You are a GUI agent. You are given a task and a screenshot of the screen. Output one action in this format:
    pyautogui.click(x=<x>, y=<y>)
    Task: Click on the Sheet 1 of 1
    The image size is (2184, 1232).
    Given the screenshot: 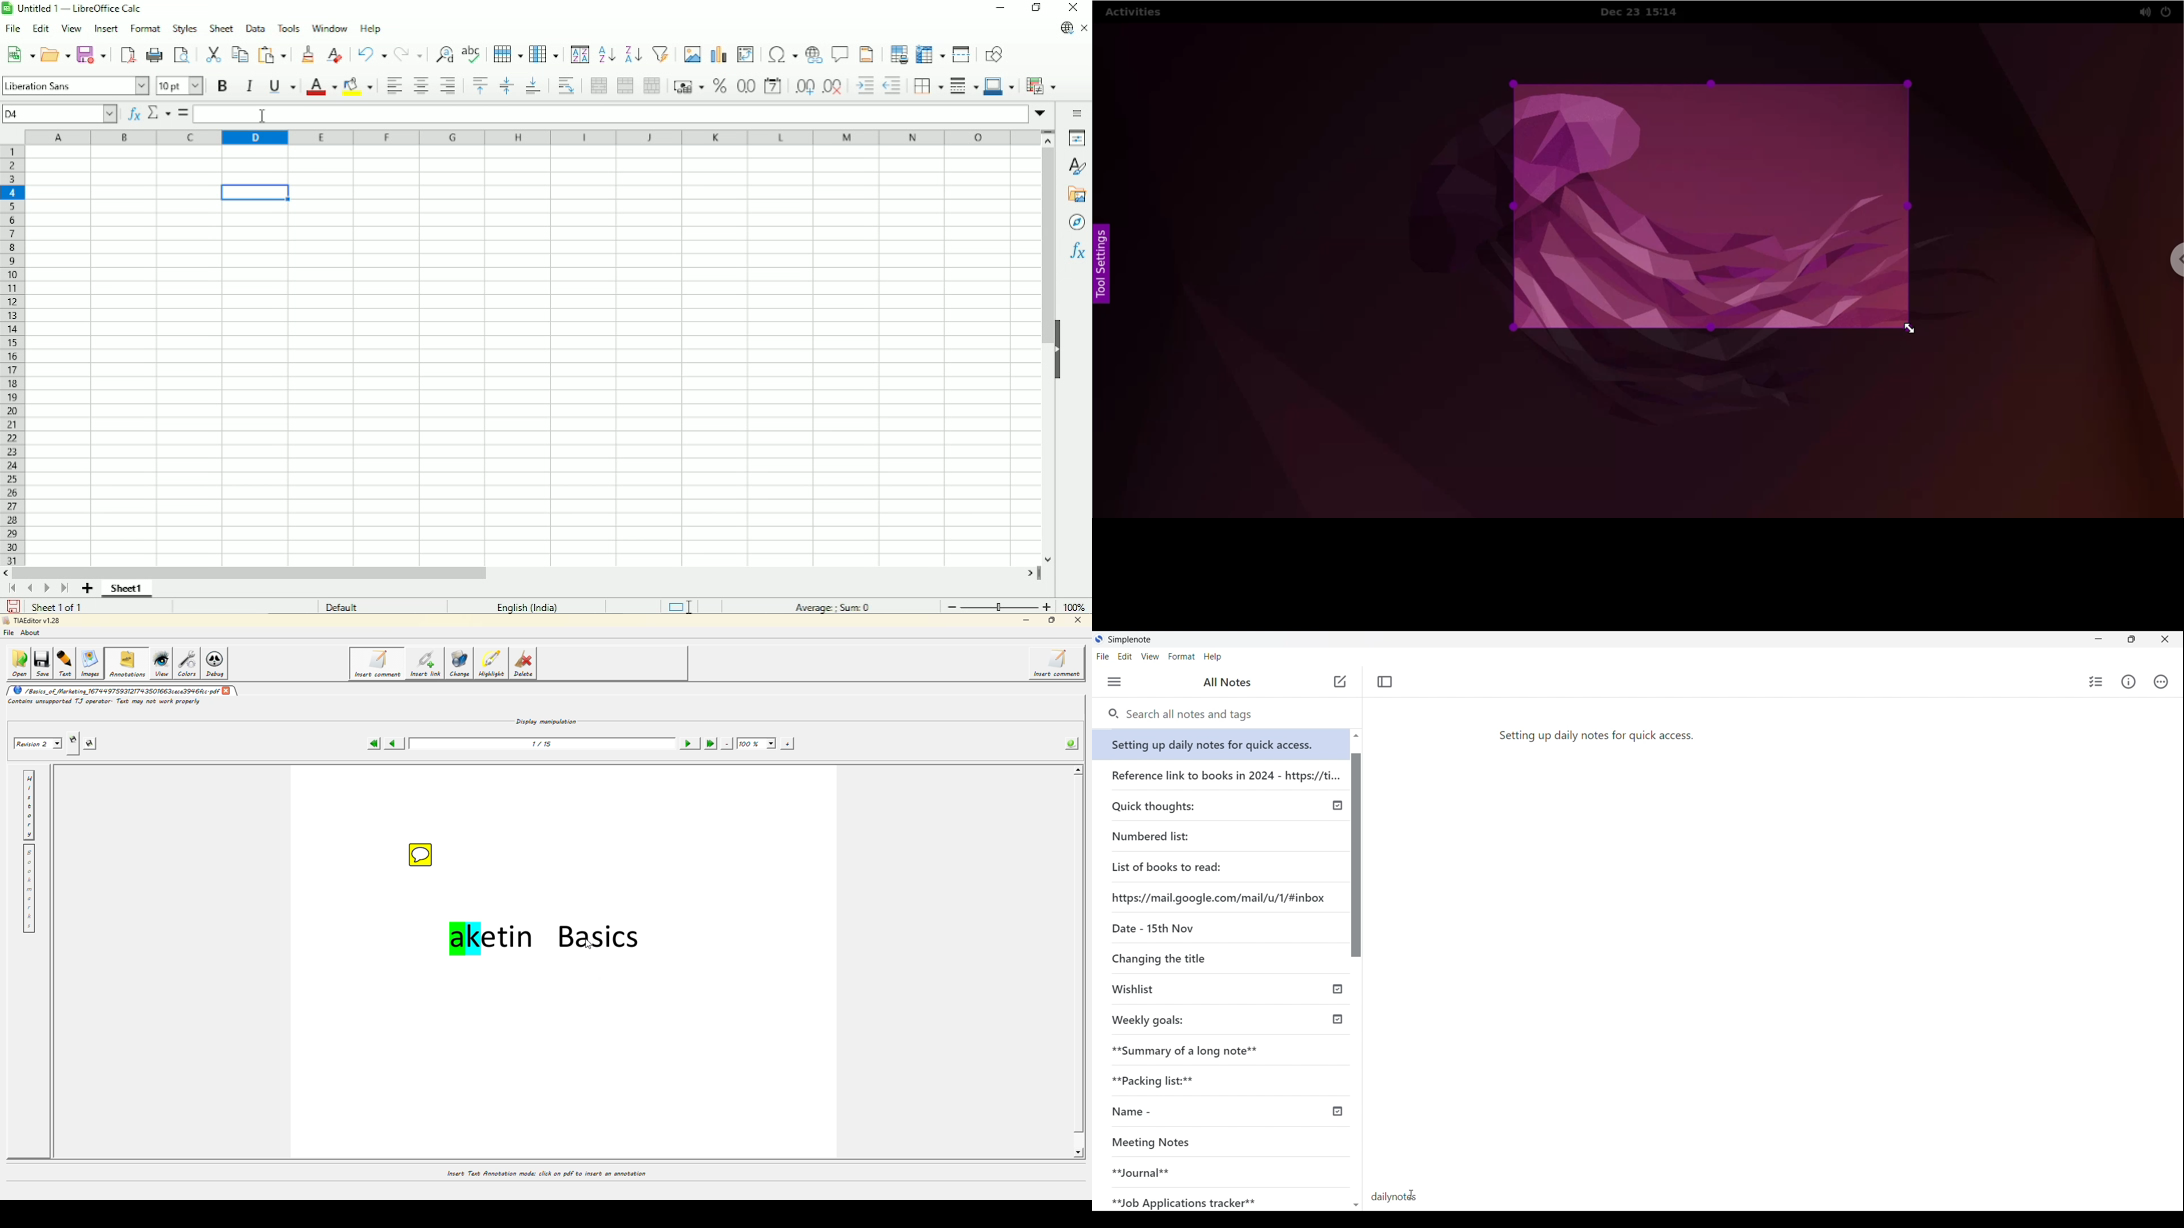 What is the action you would take?
    pyautogui.click(x=57, y=606)
    